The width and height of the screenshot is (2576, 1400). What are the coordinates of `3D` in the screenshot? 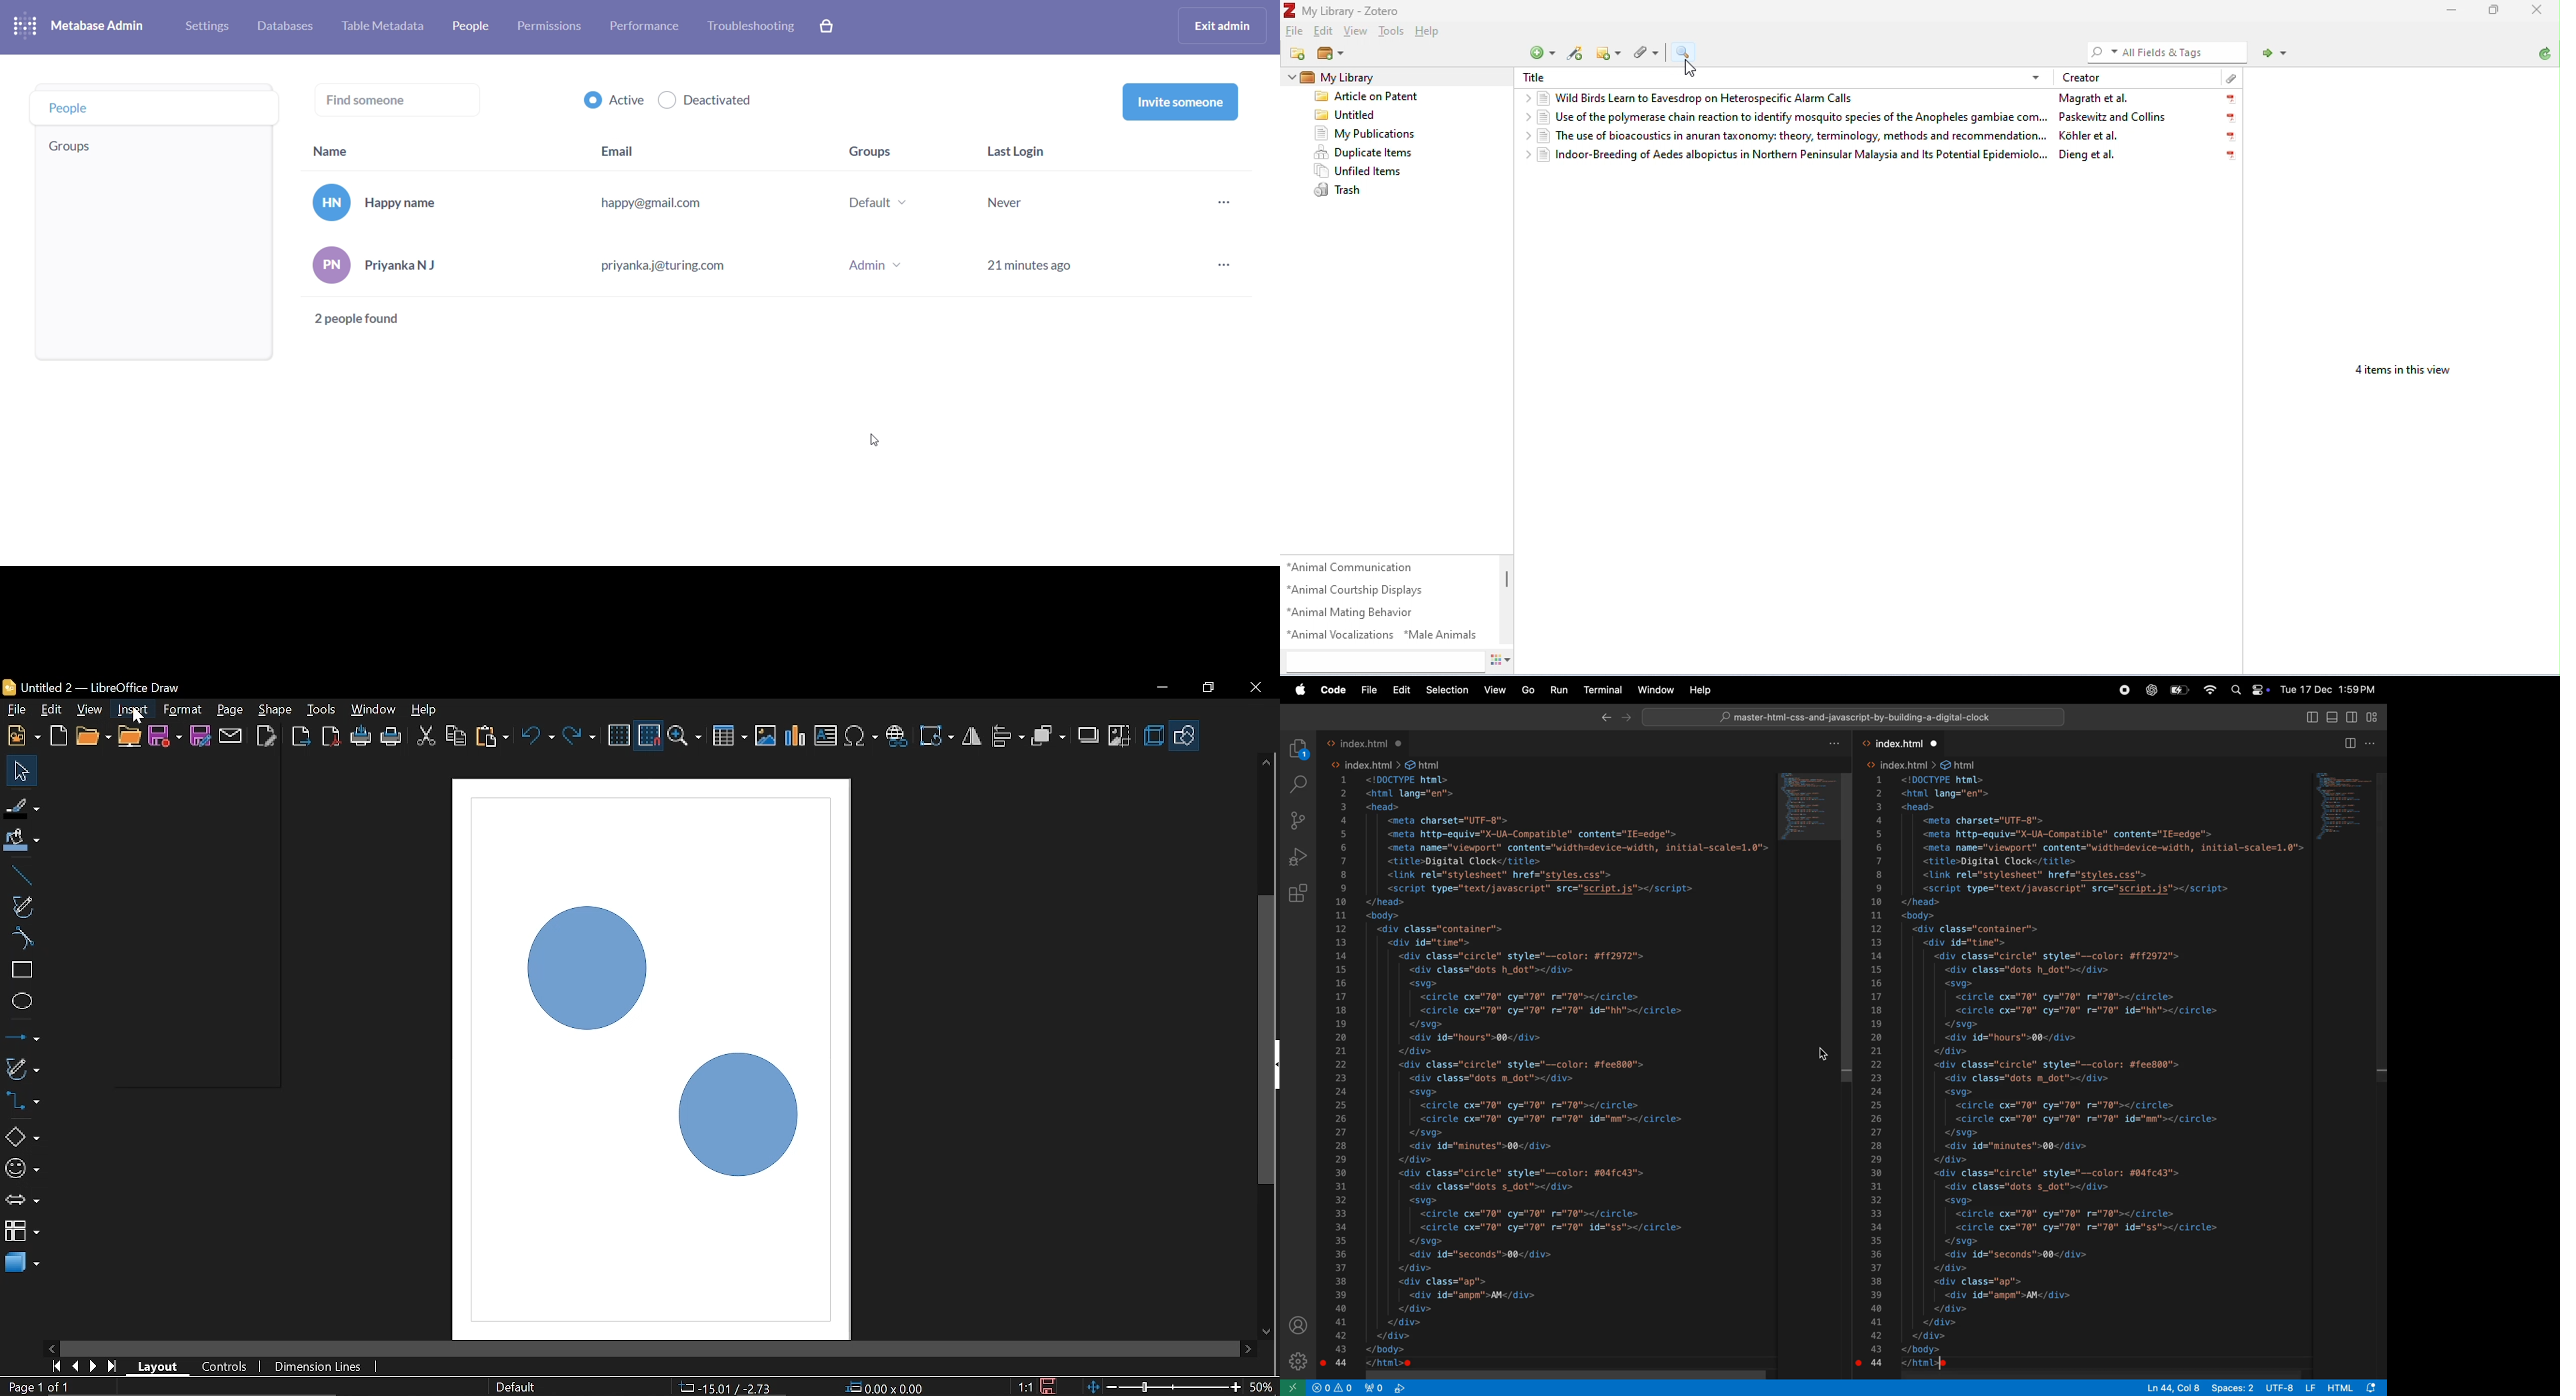 It's located at (1154, 737).